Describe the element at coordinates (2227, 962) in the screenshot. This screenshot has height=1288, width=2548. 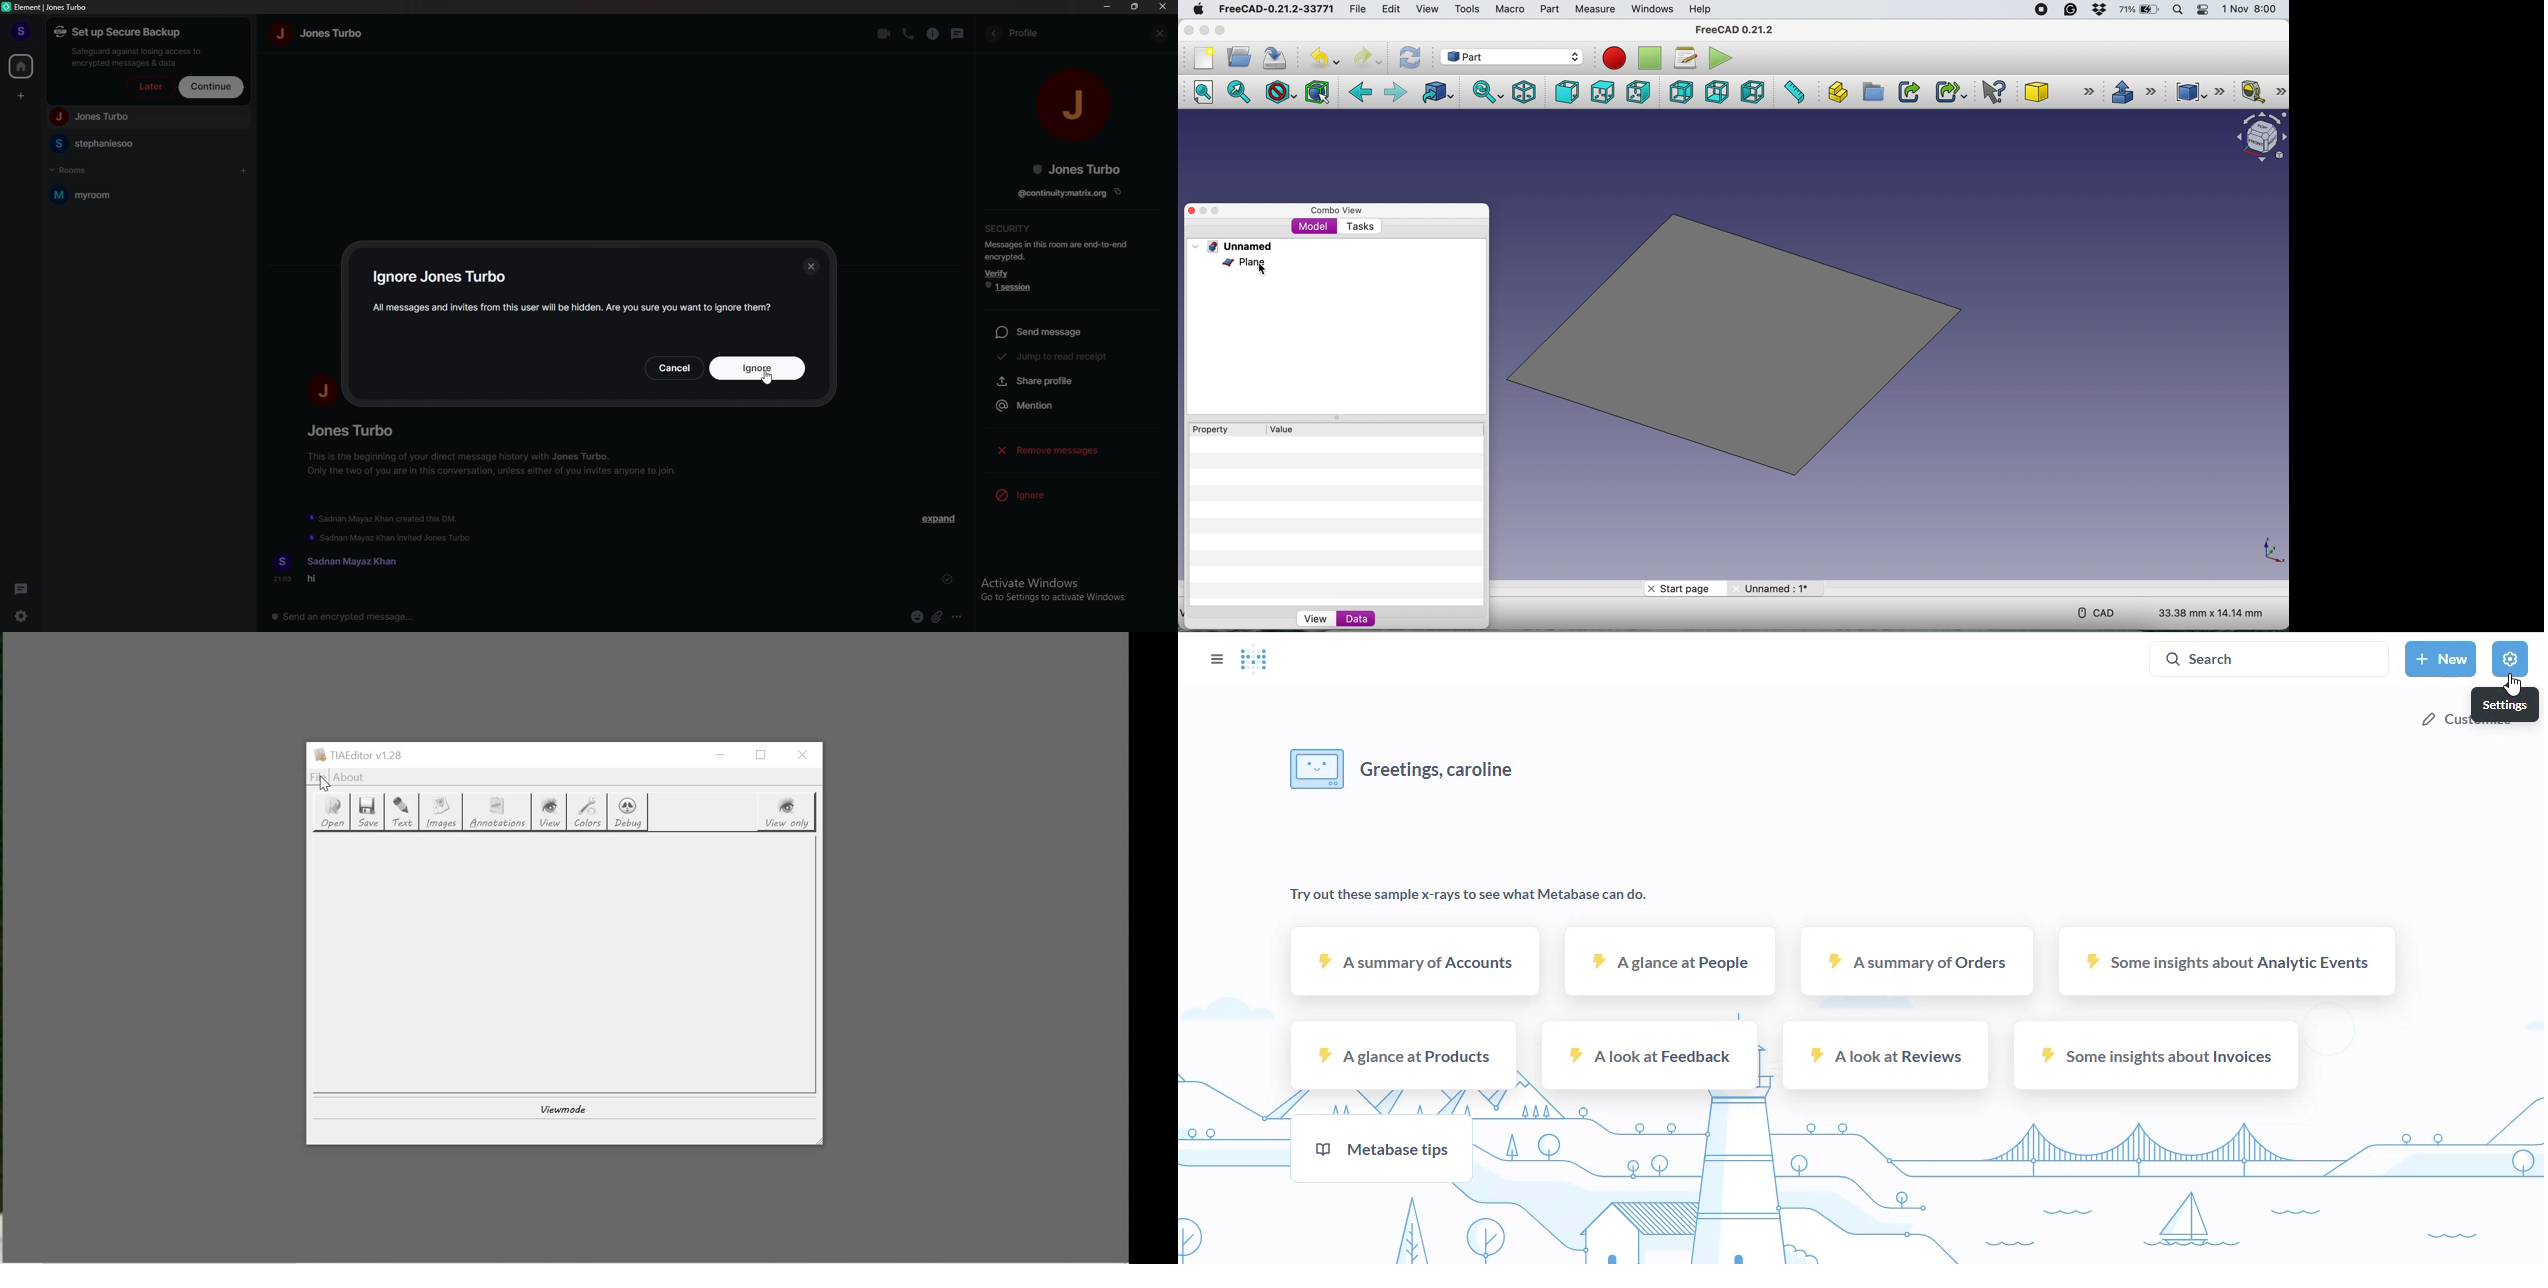
I see `some insights about analytic events` at that location.